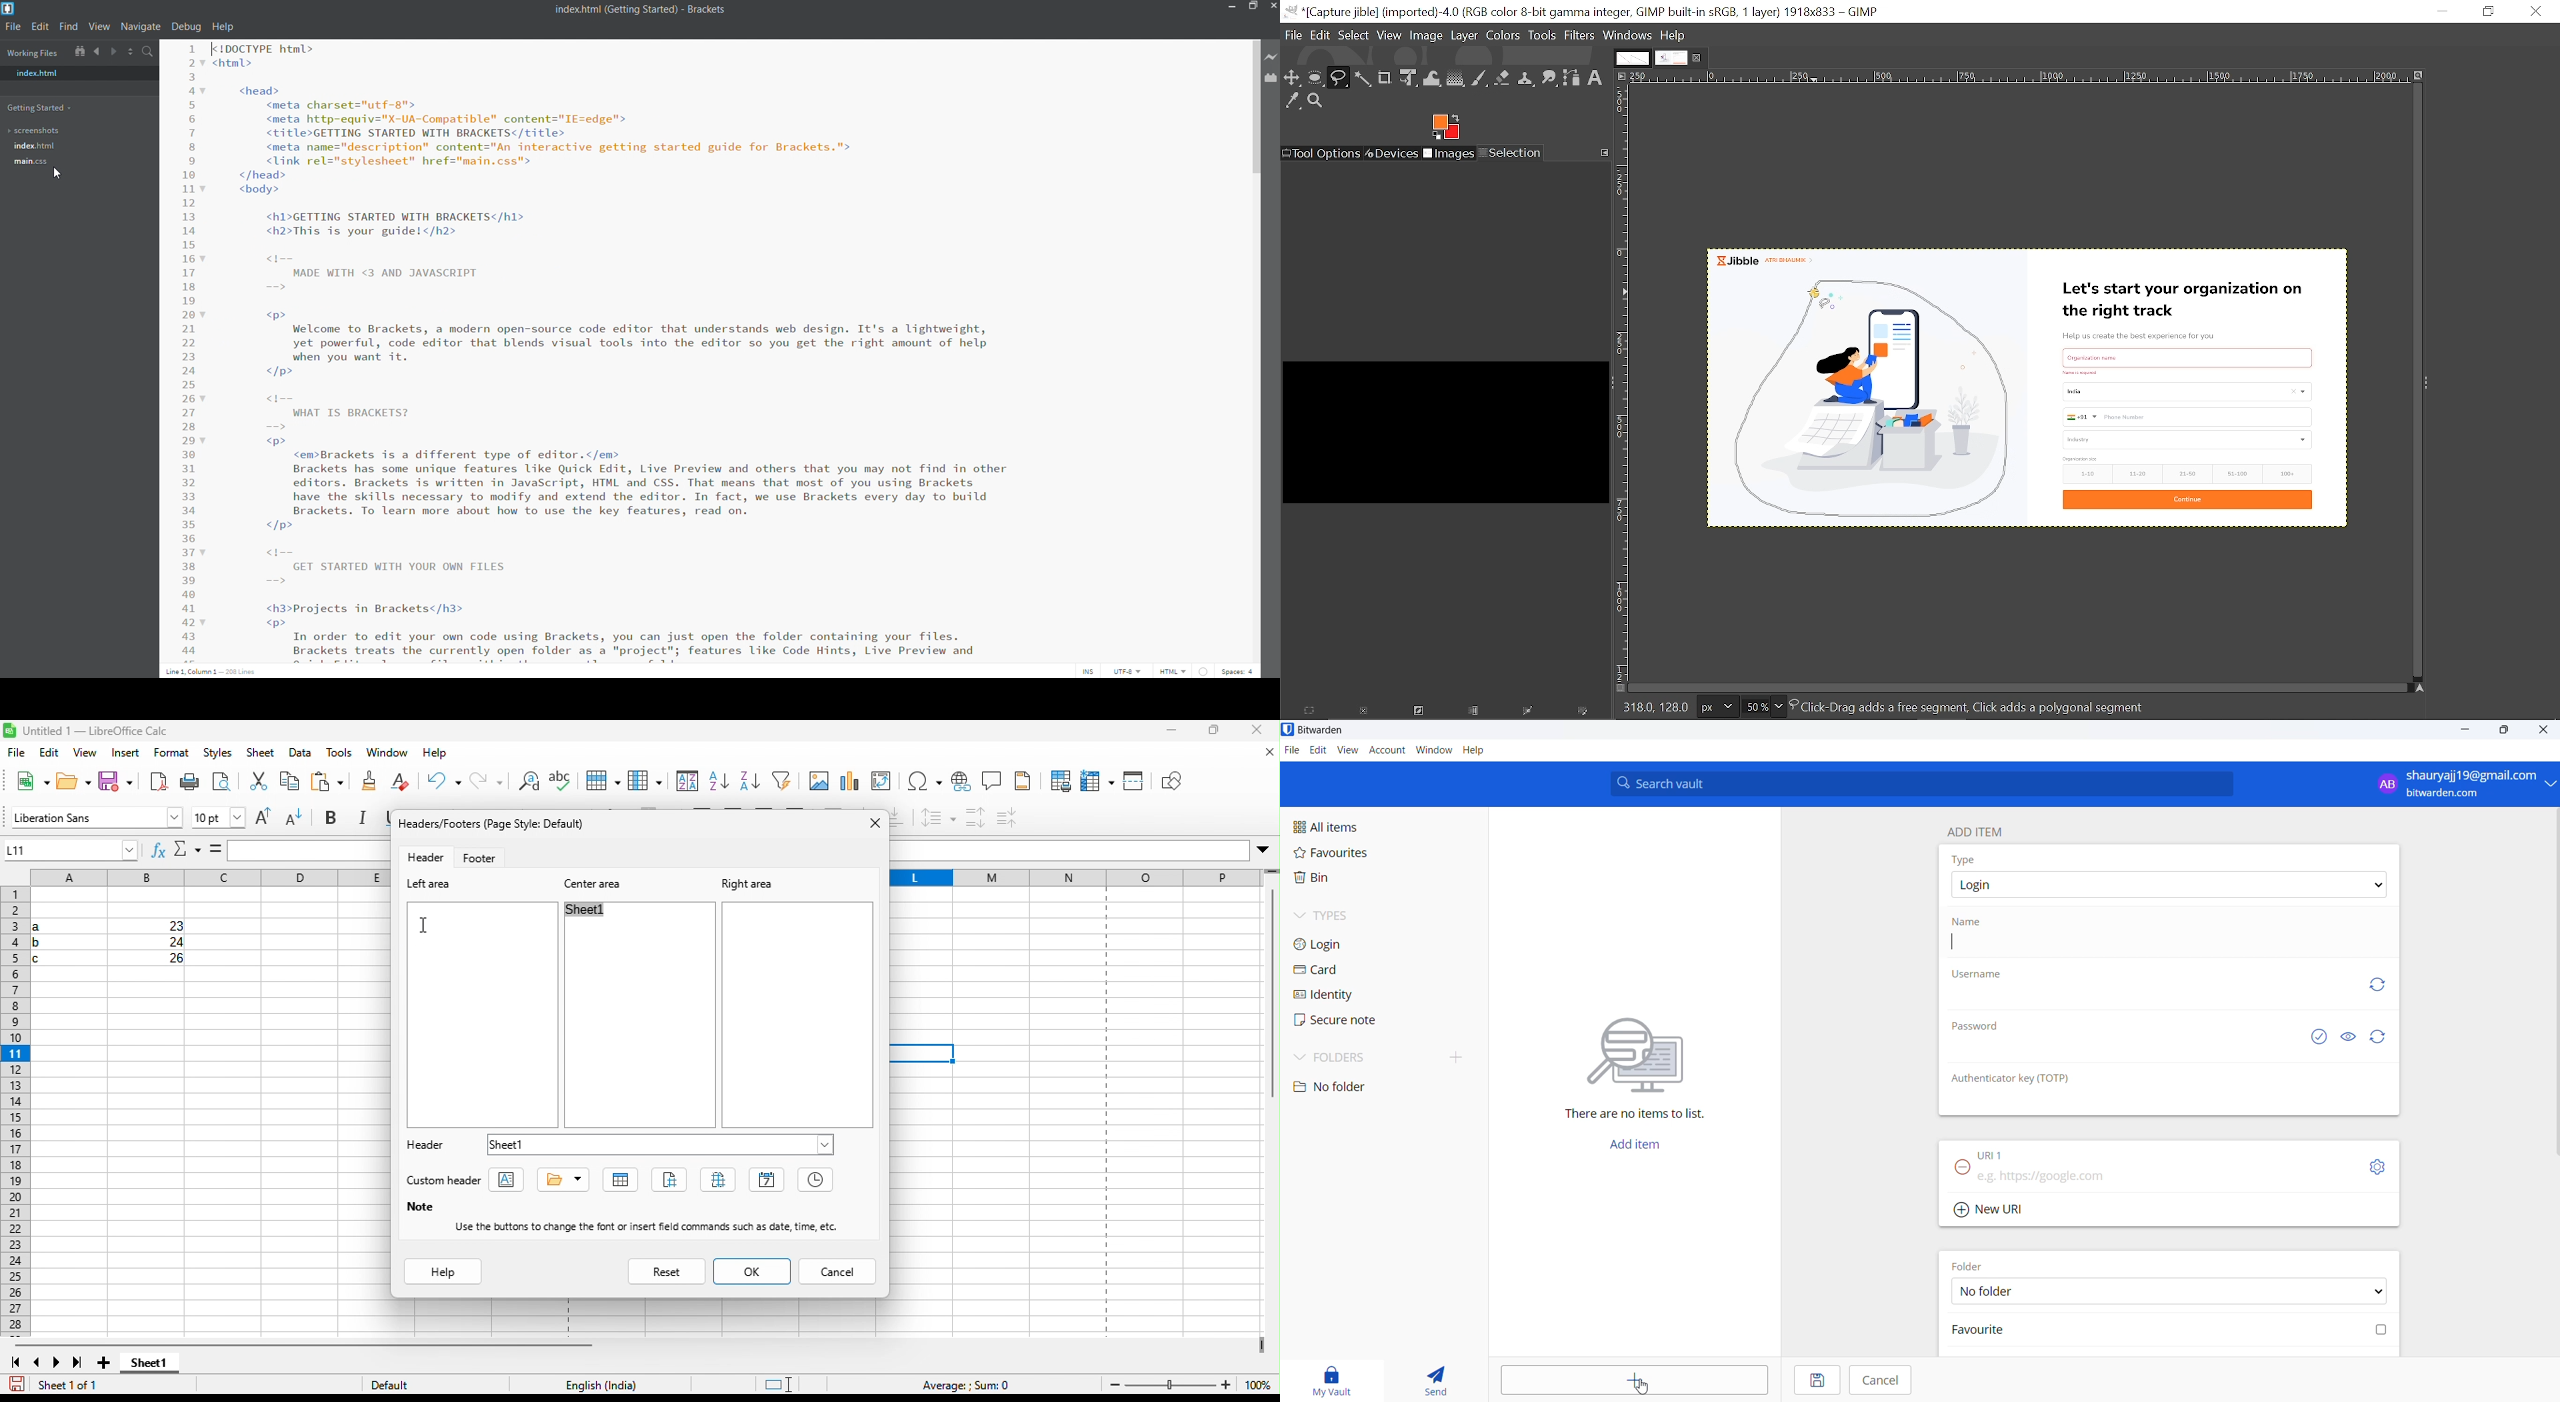 The width and height of the screenshot is (2576, 1428). Describe the element at coordinates (372, 781) in the screenshot. I see `clear direct formatting` at that location.